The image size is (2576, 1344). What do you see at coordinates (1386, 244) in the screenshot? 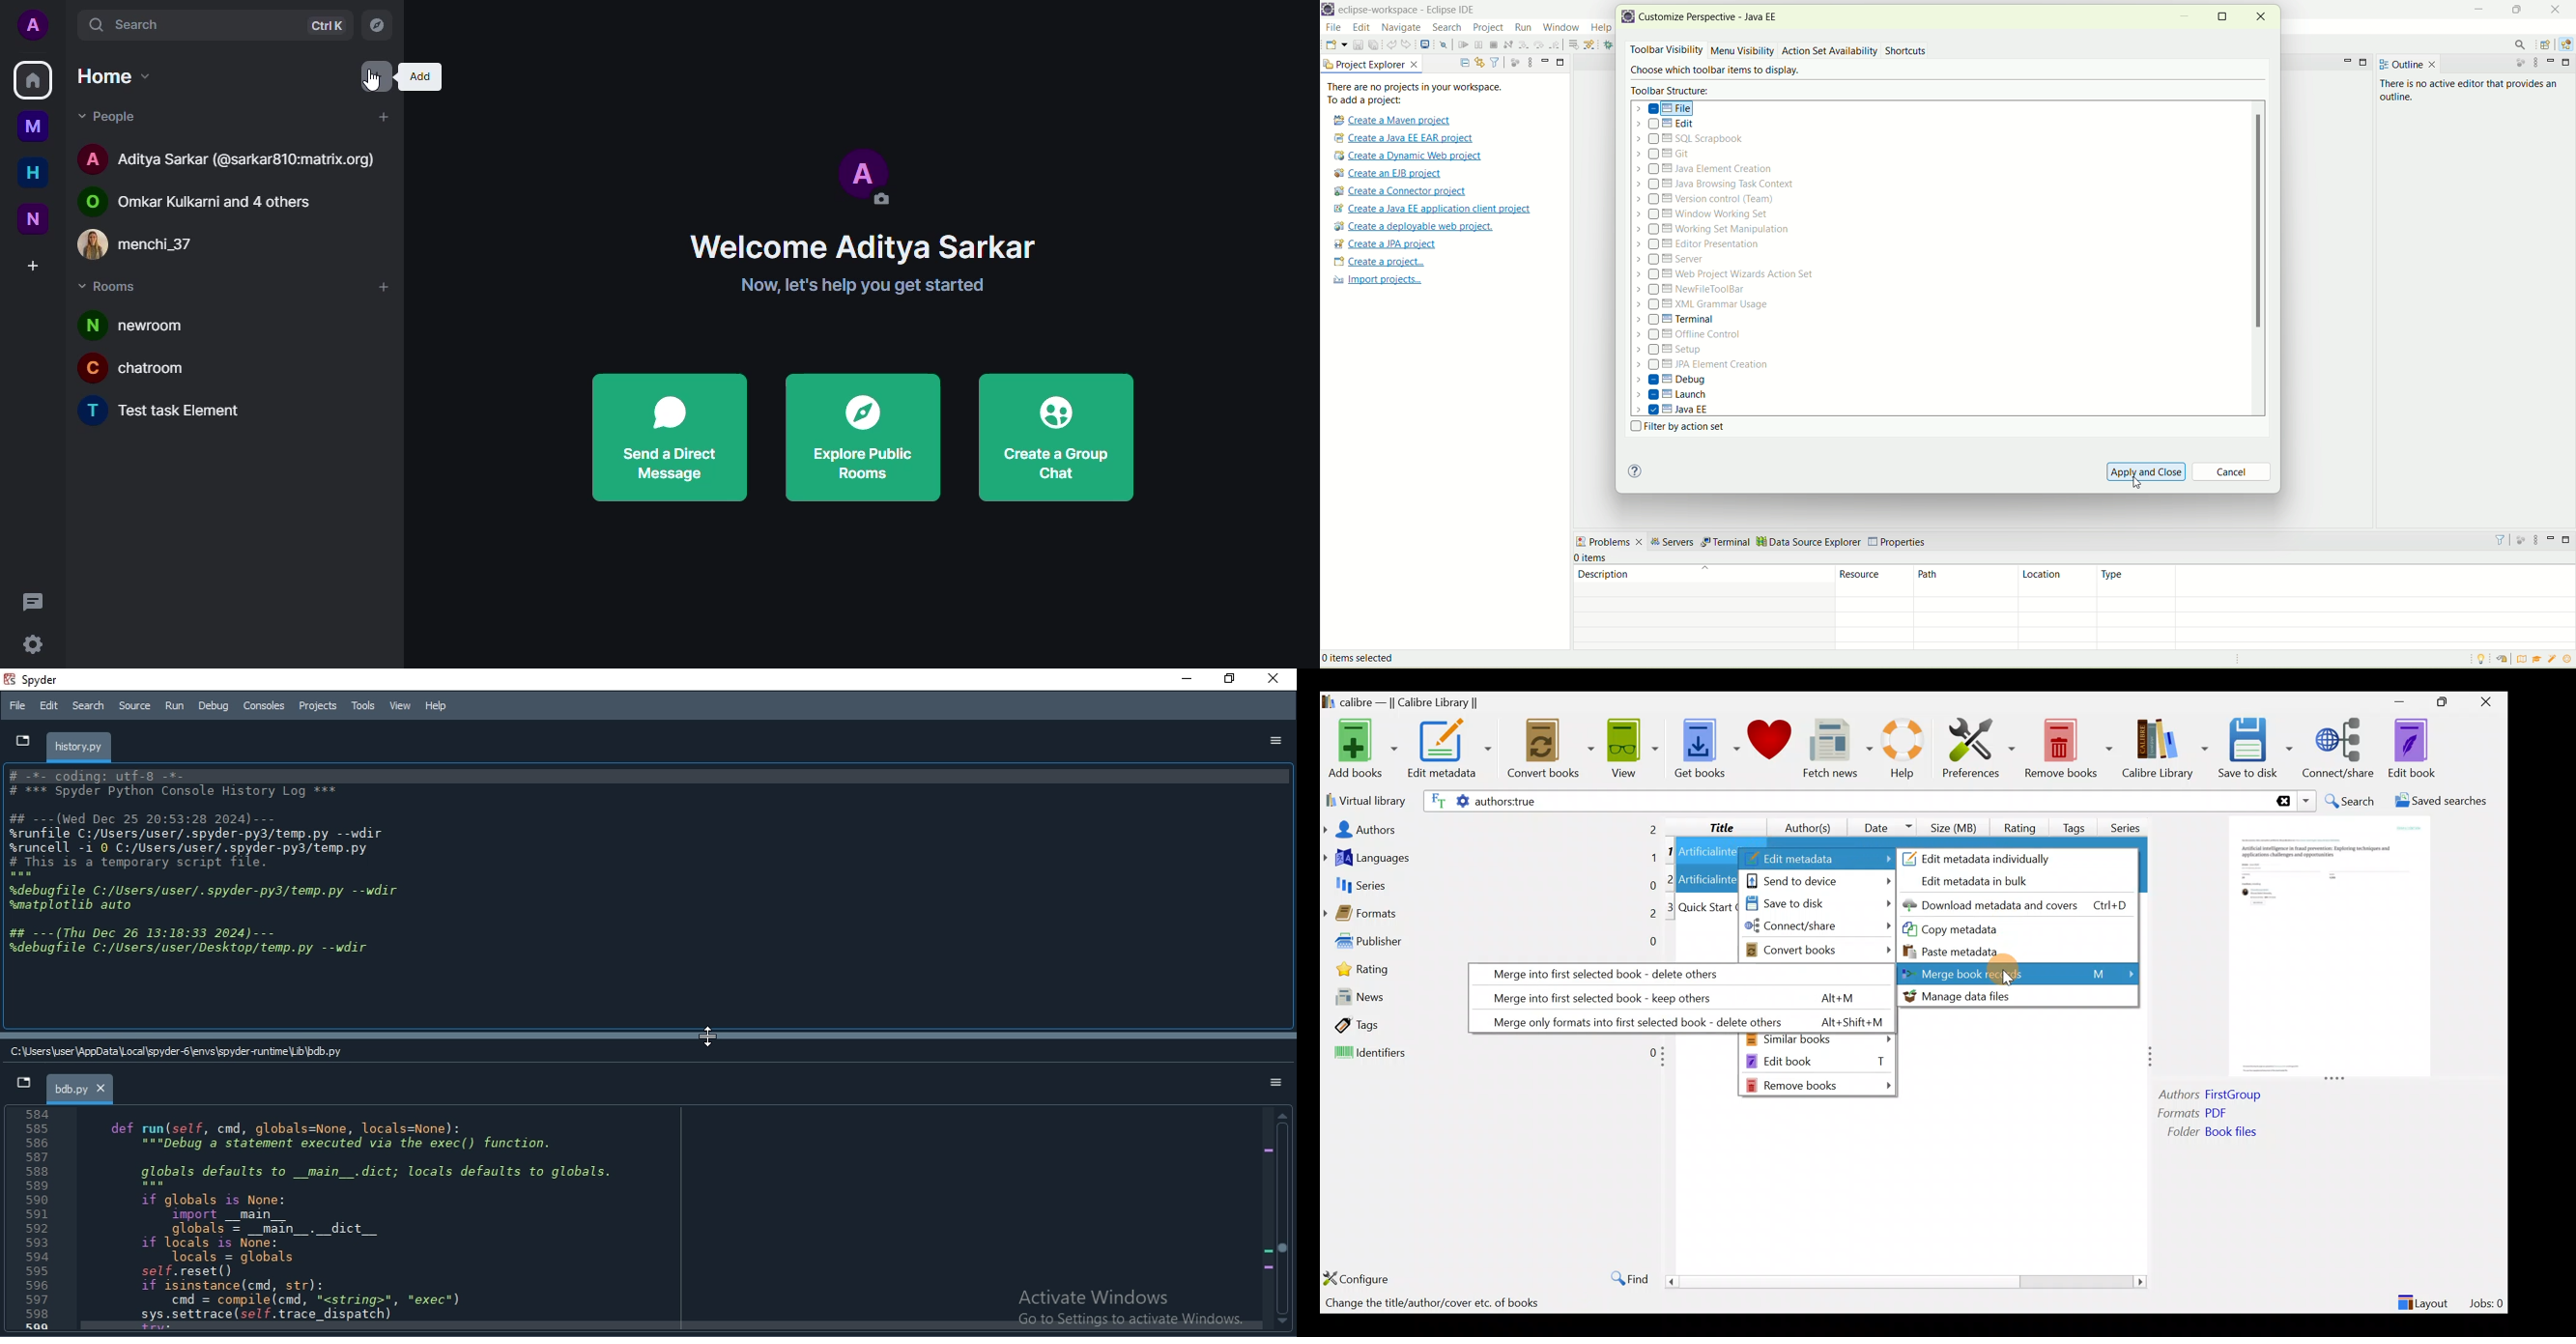
I see `create a JPA project` at bounding box center [1386, 244].